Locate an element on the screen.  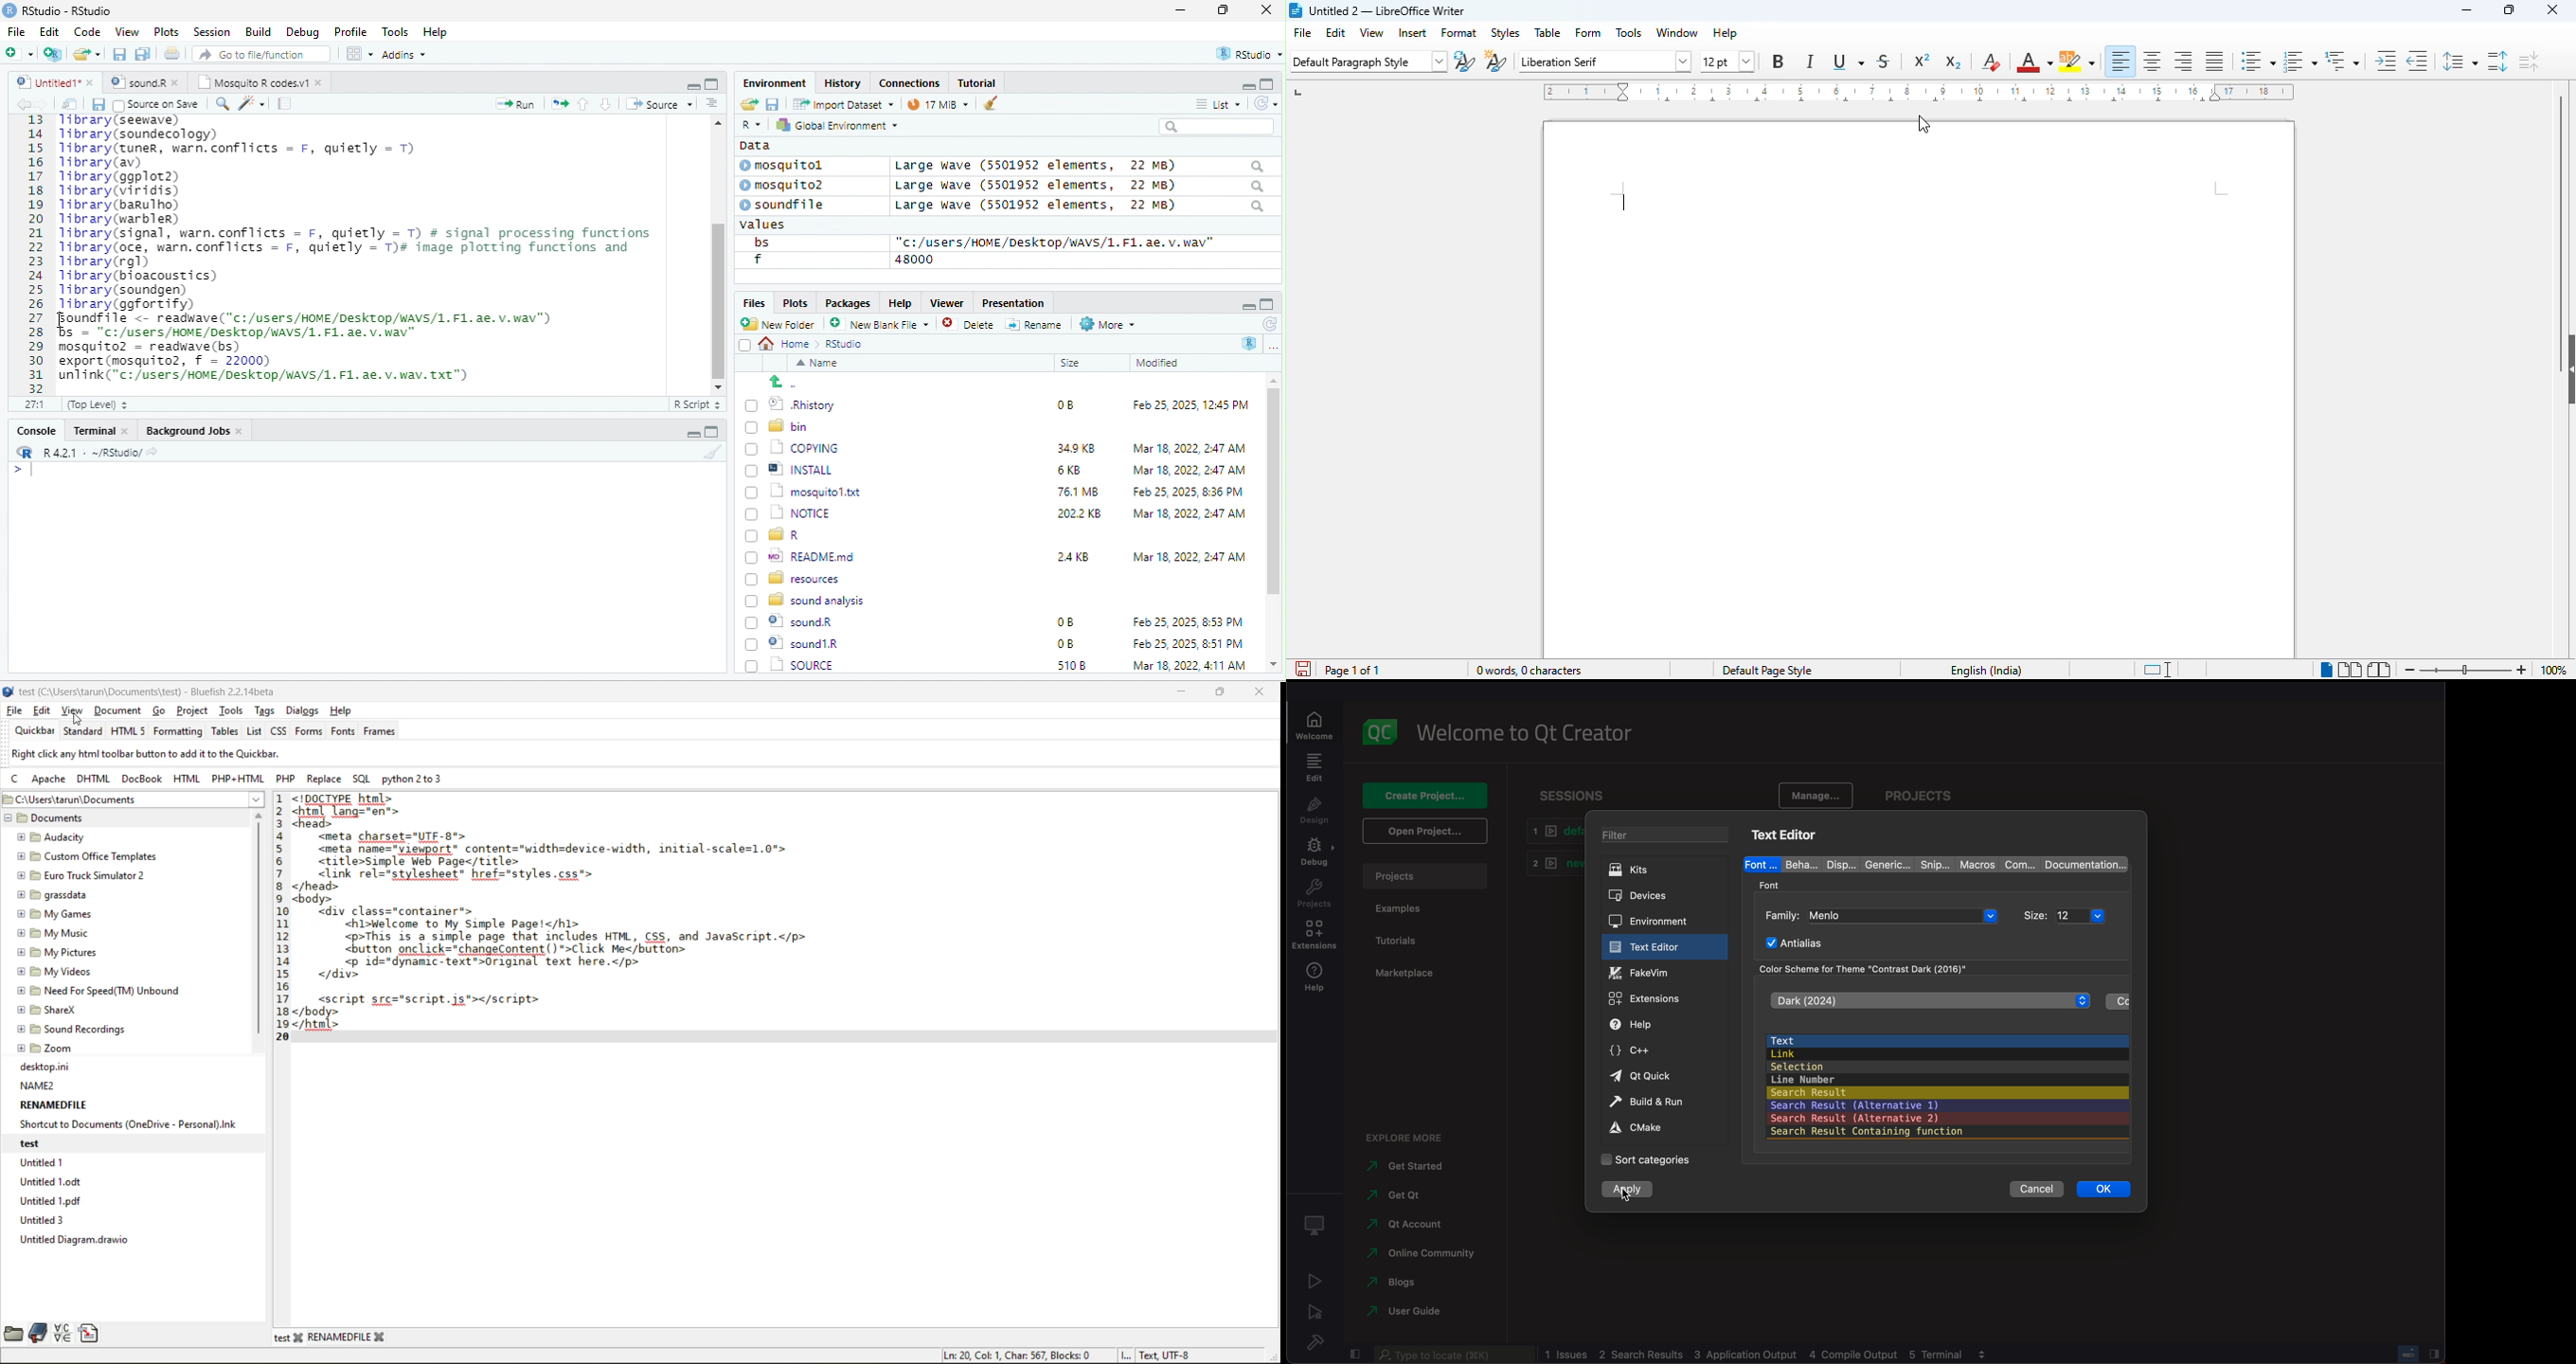
save as is located at coordinates (144, 55).